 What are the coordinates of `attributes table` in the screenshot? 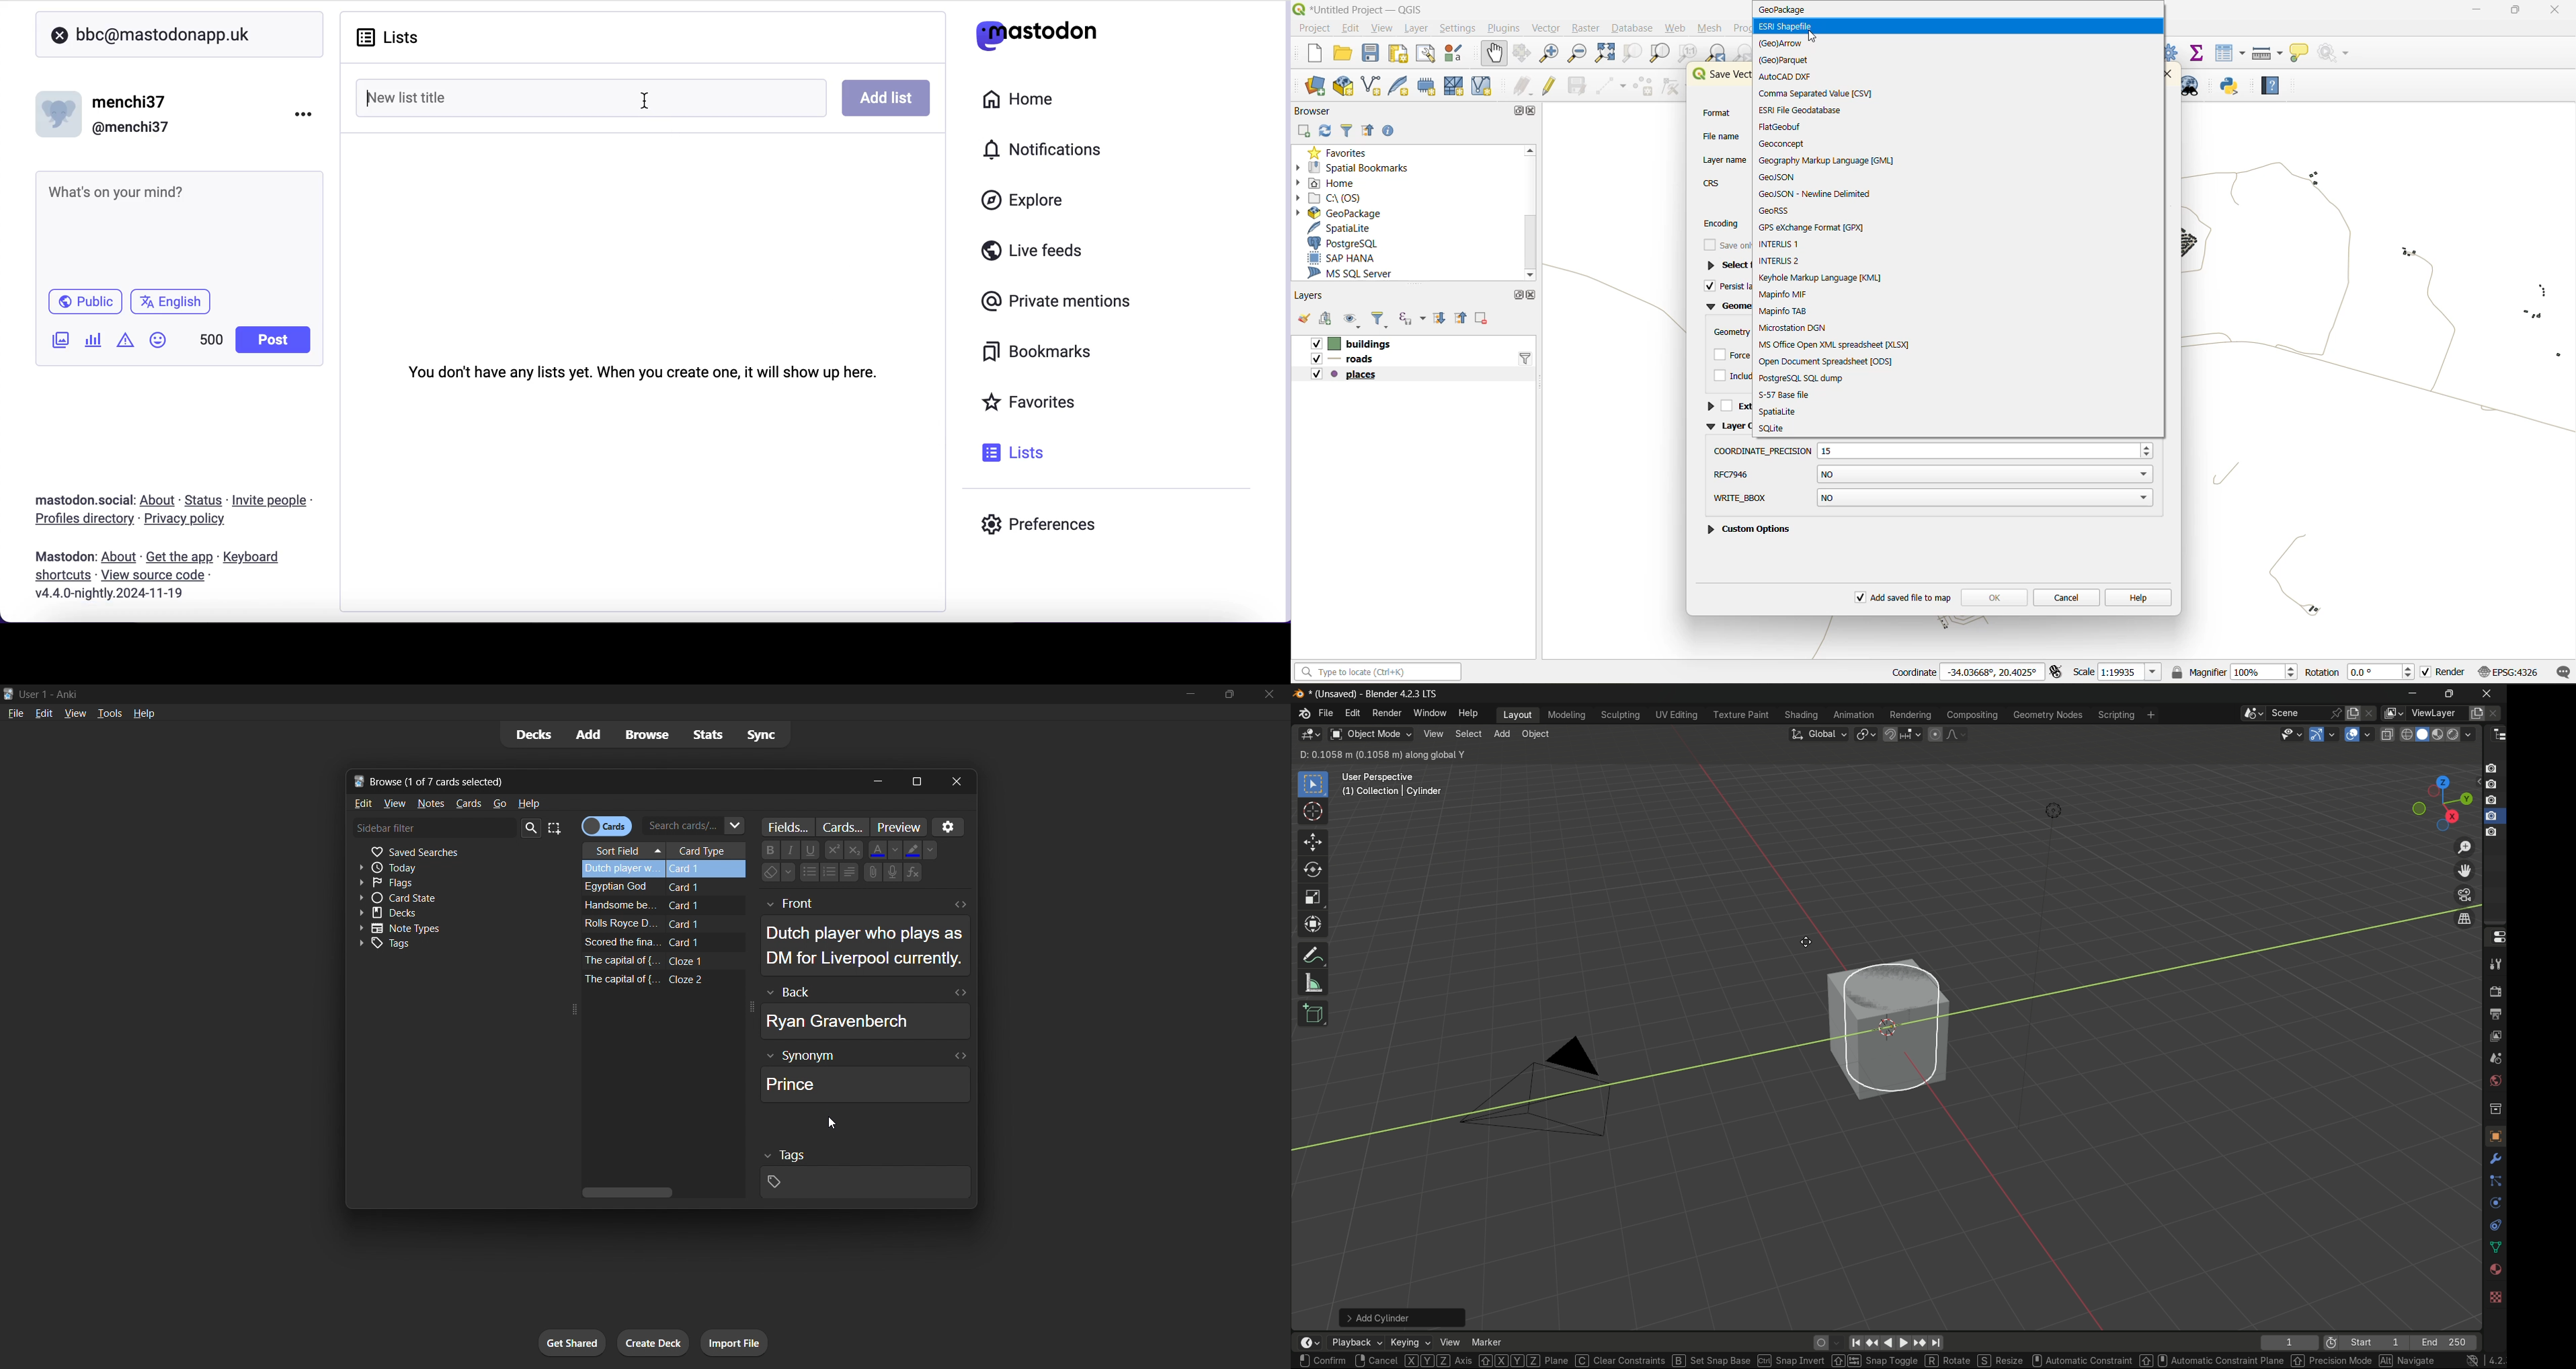 It's located at (2233, 54).